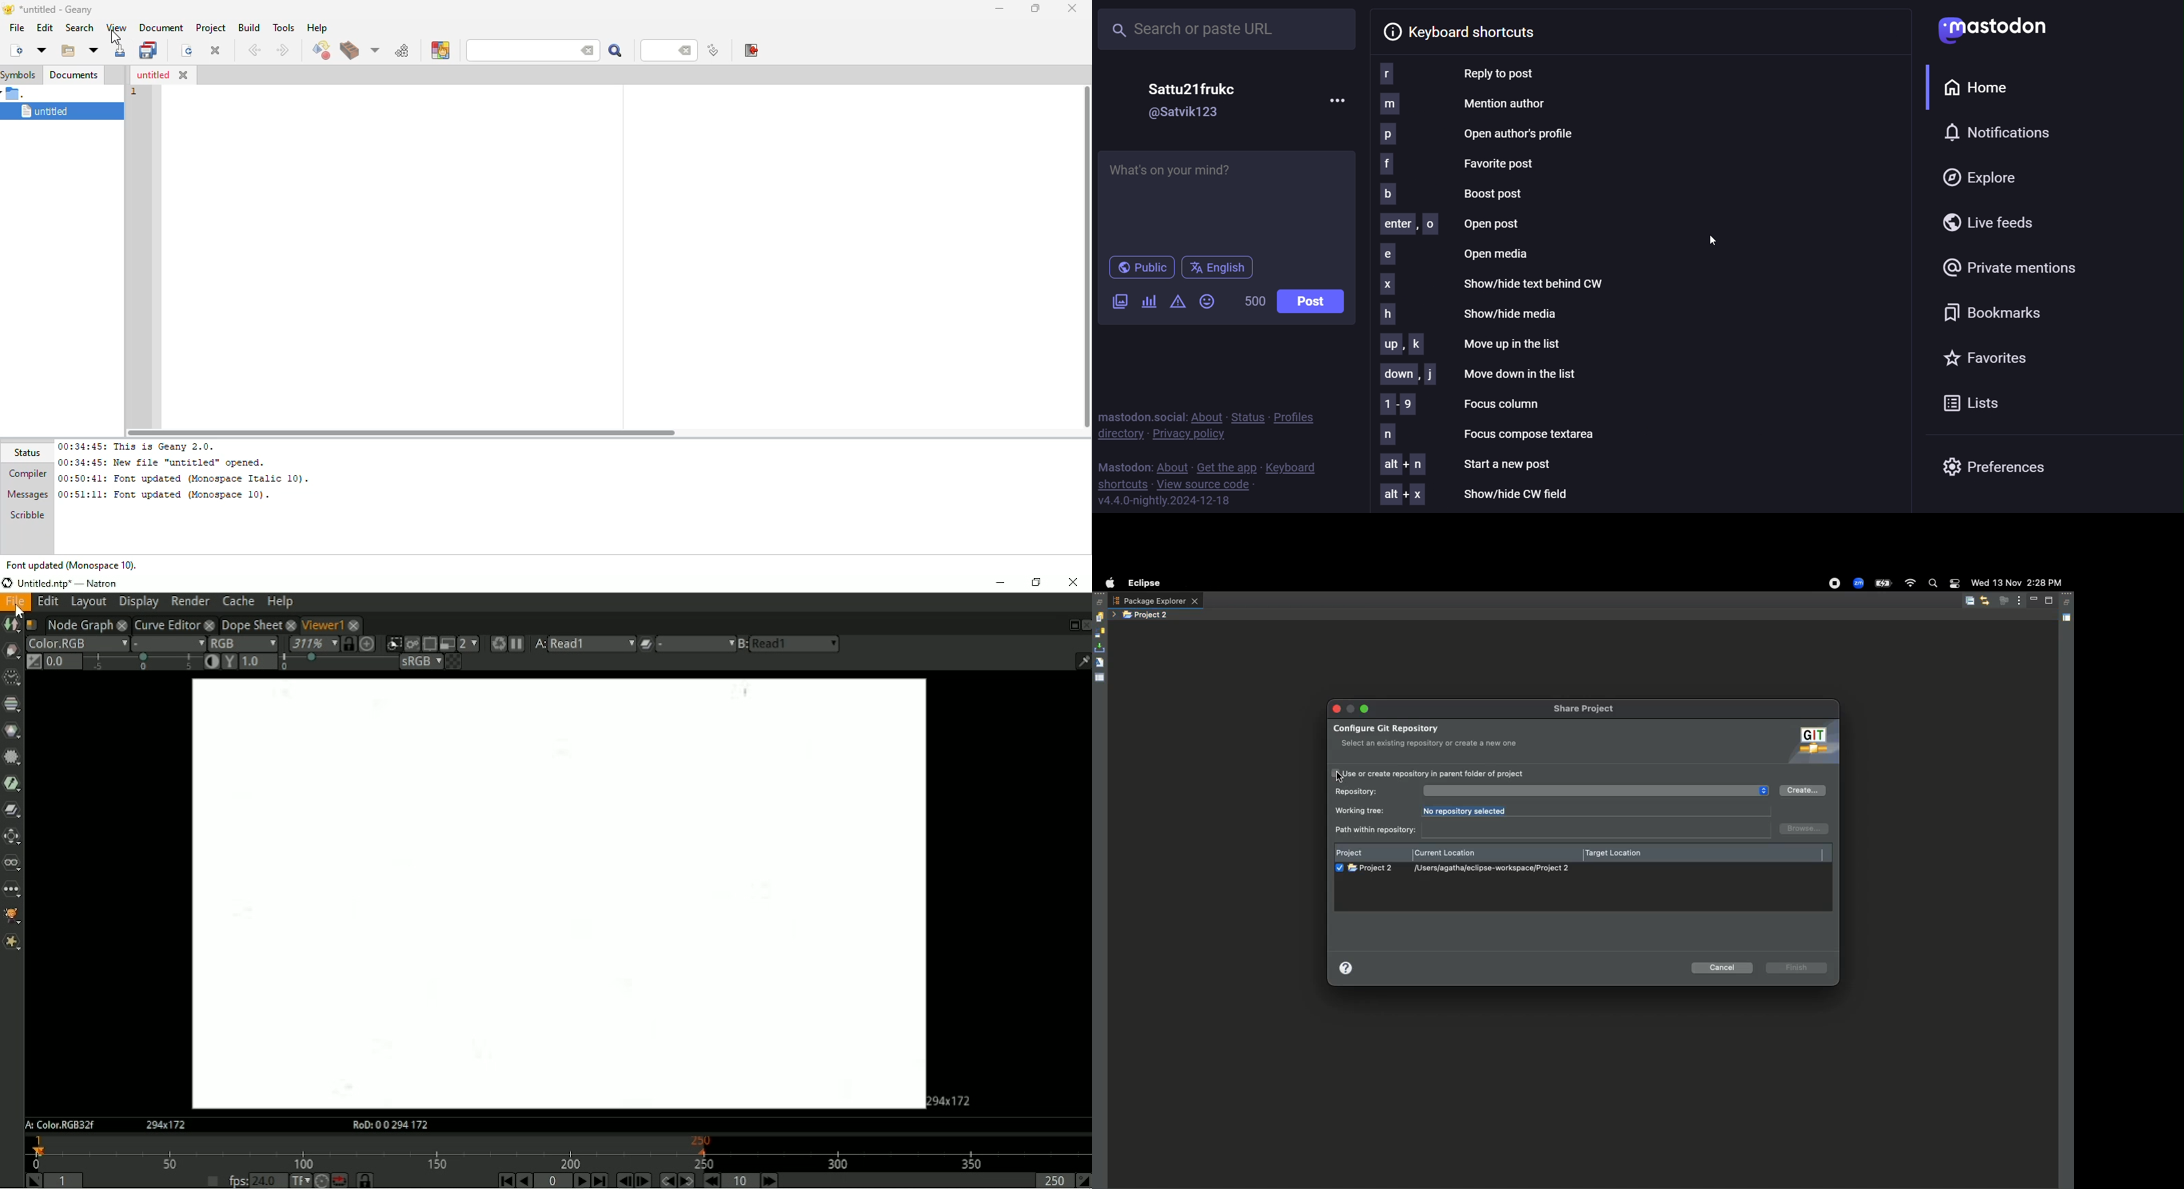 The height and width of the screenshot is (1204, 2184). Describe the element at coordinates (1992, 220) in the screenshot. I see `live feed` at that location.